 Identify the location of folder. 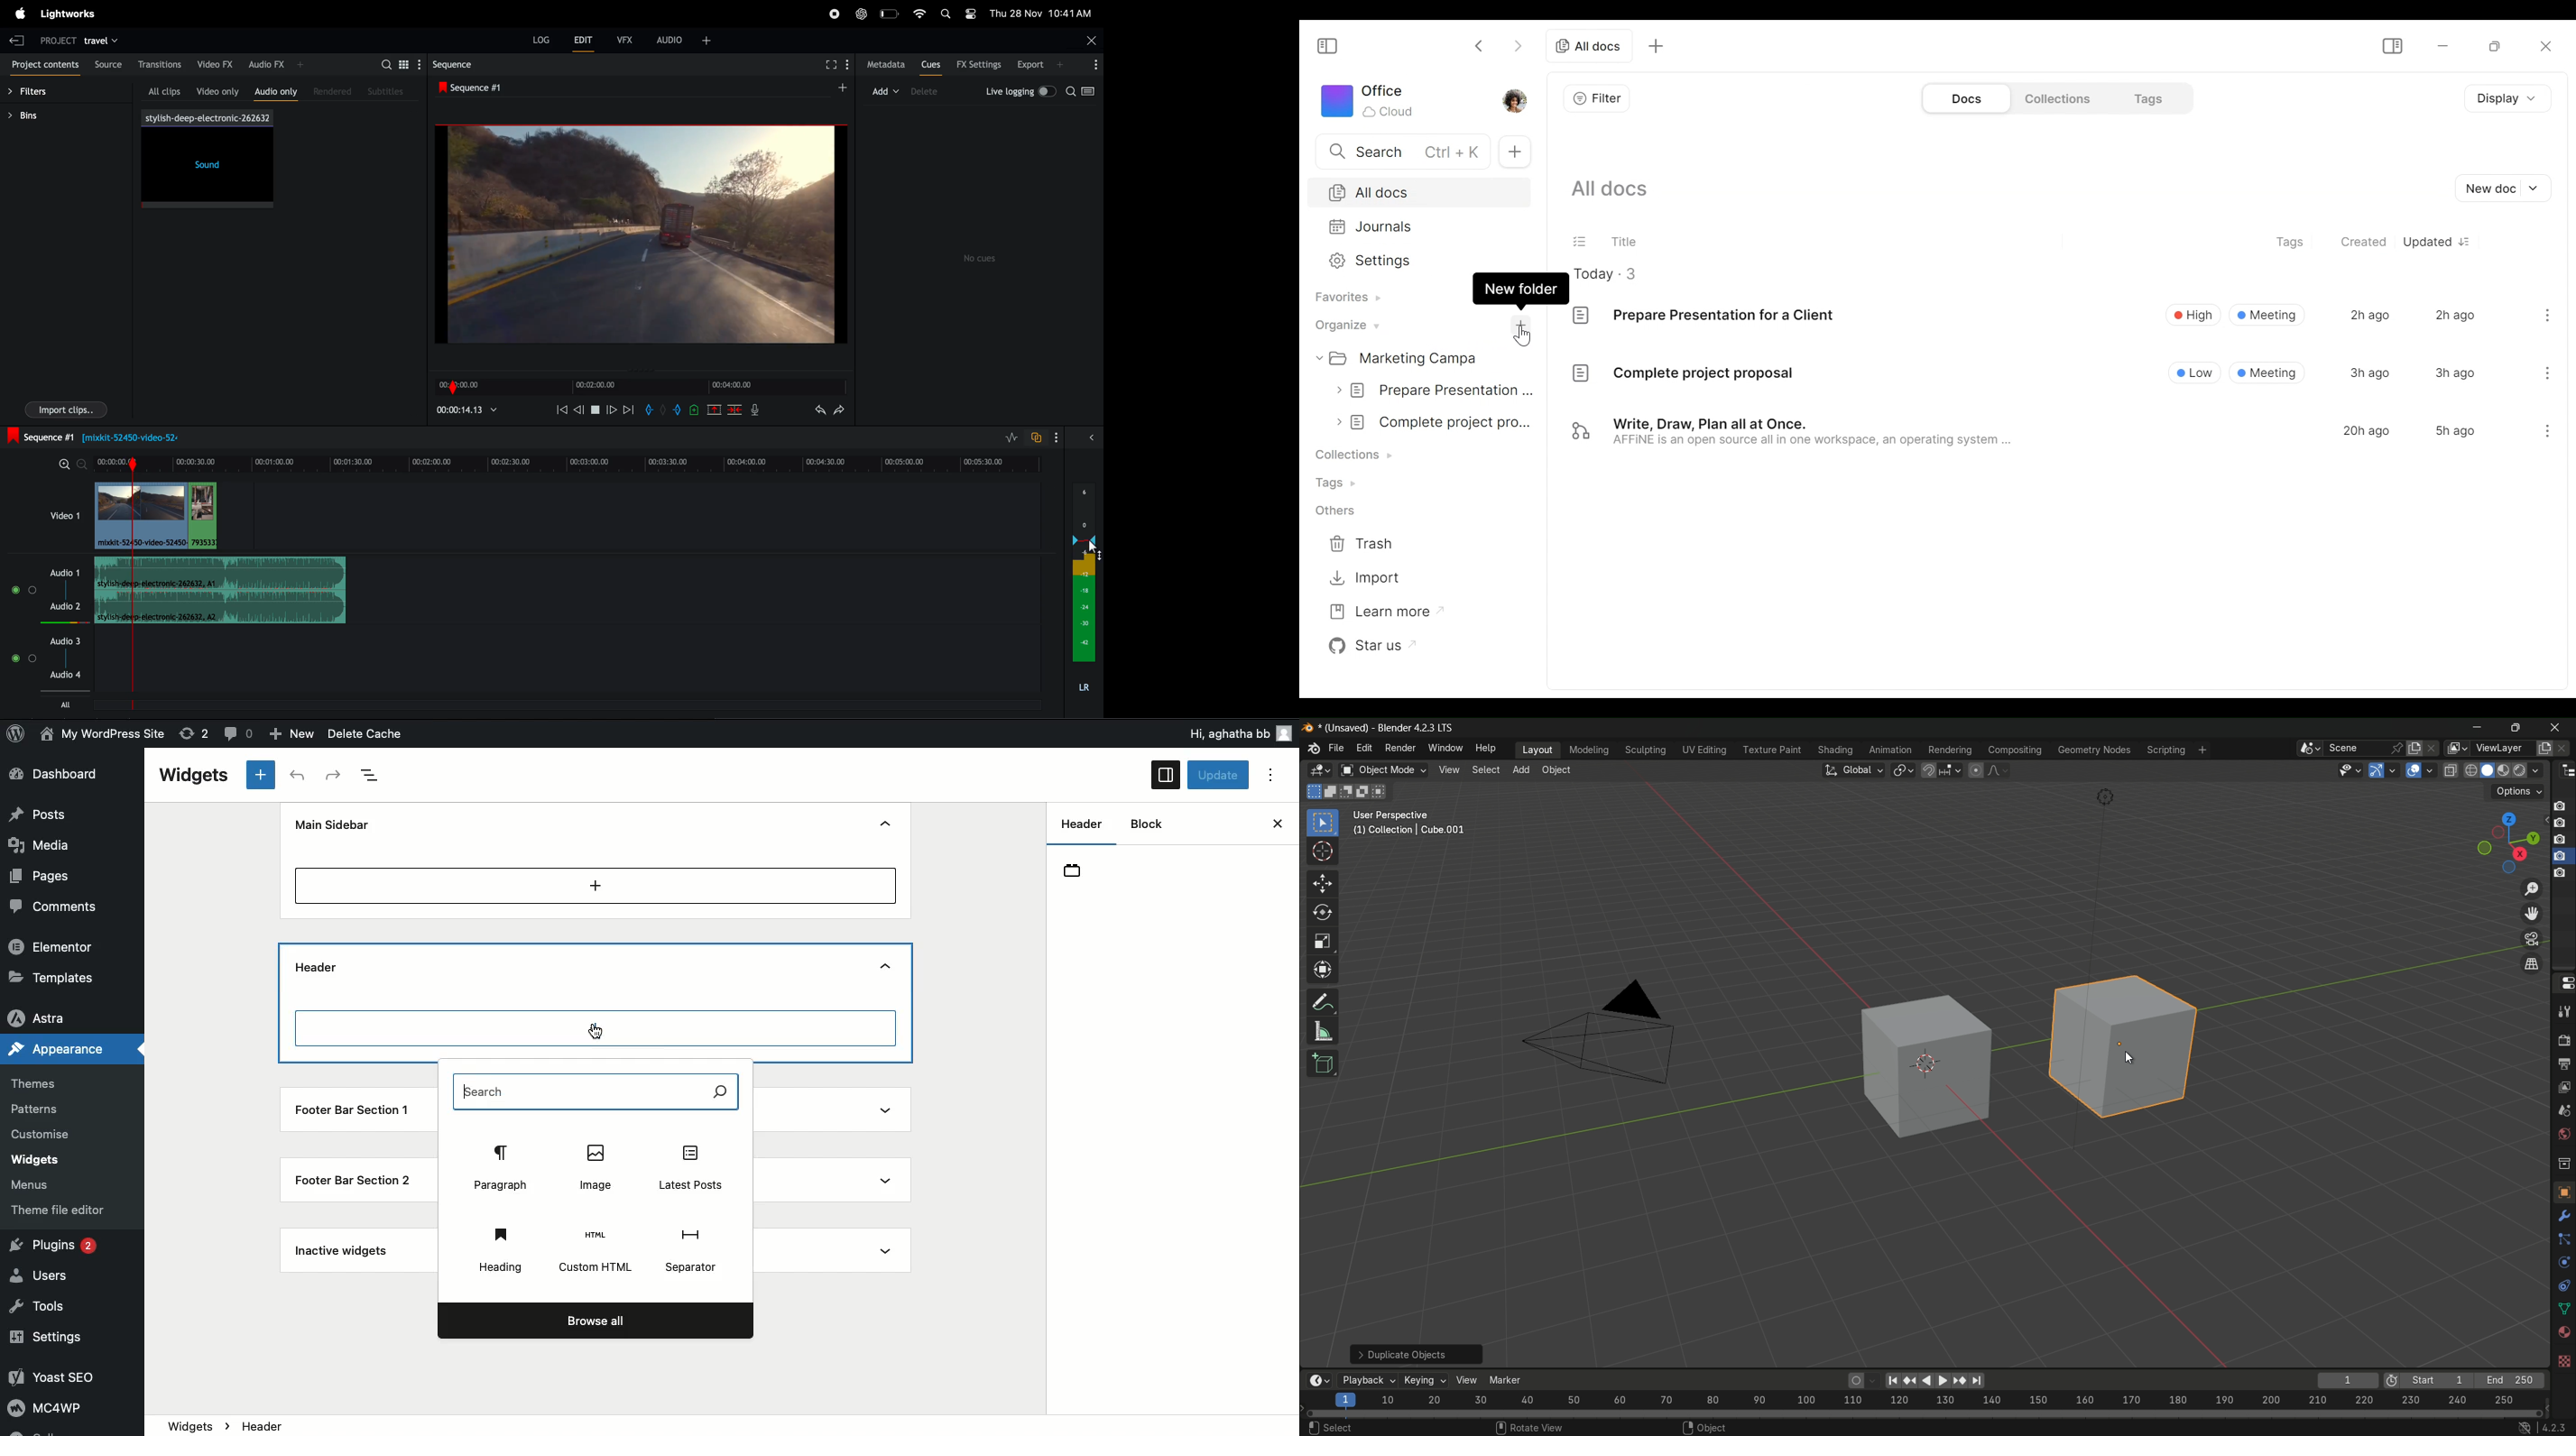
(1080, 875).